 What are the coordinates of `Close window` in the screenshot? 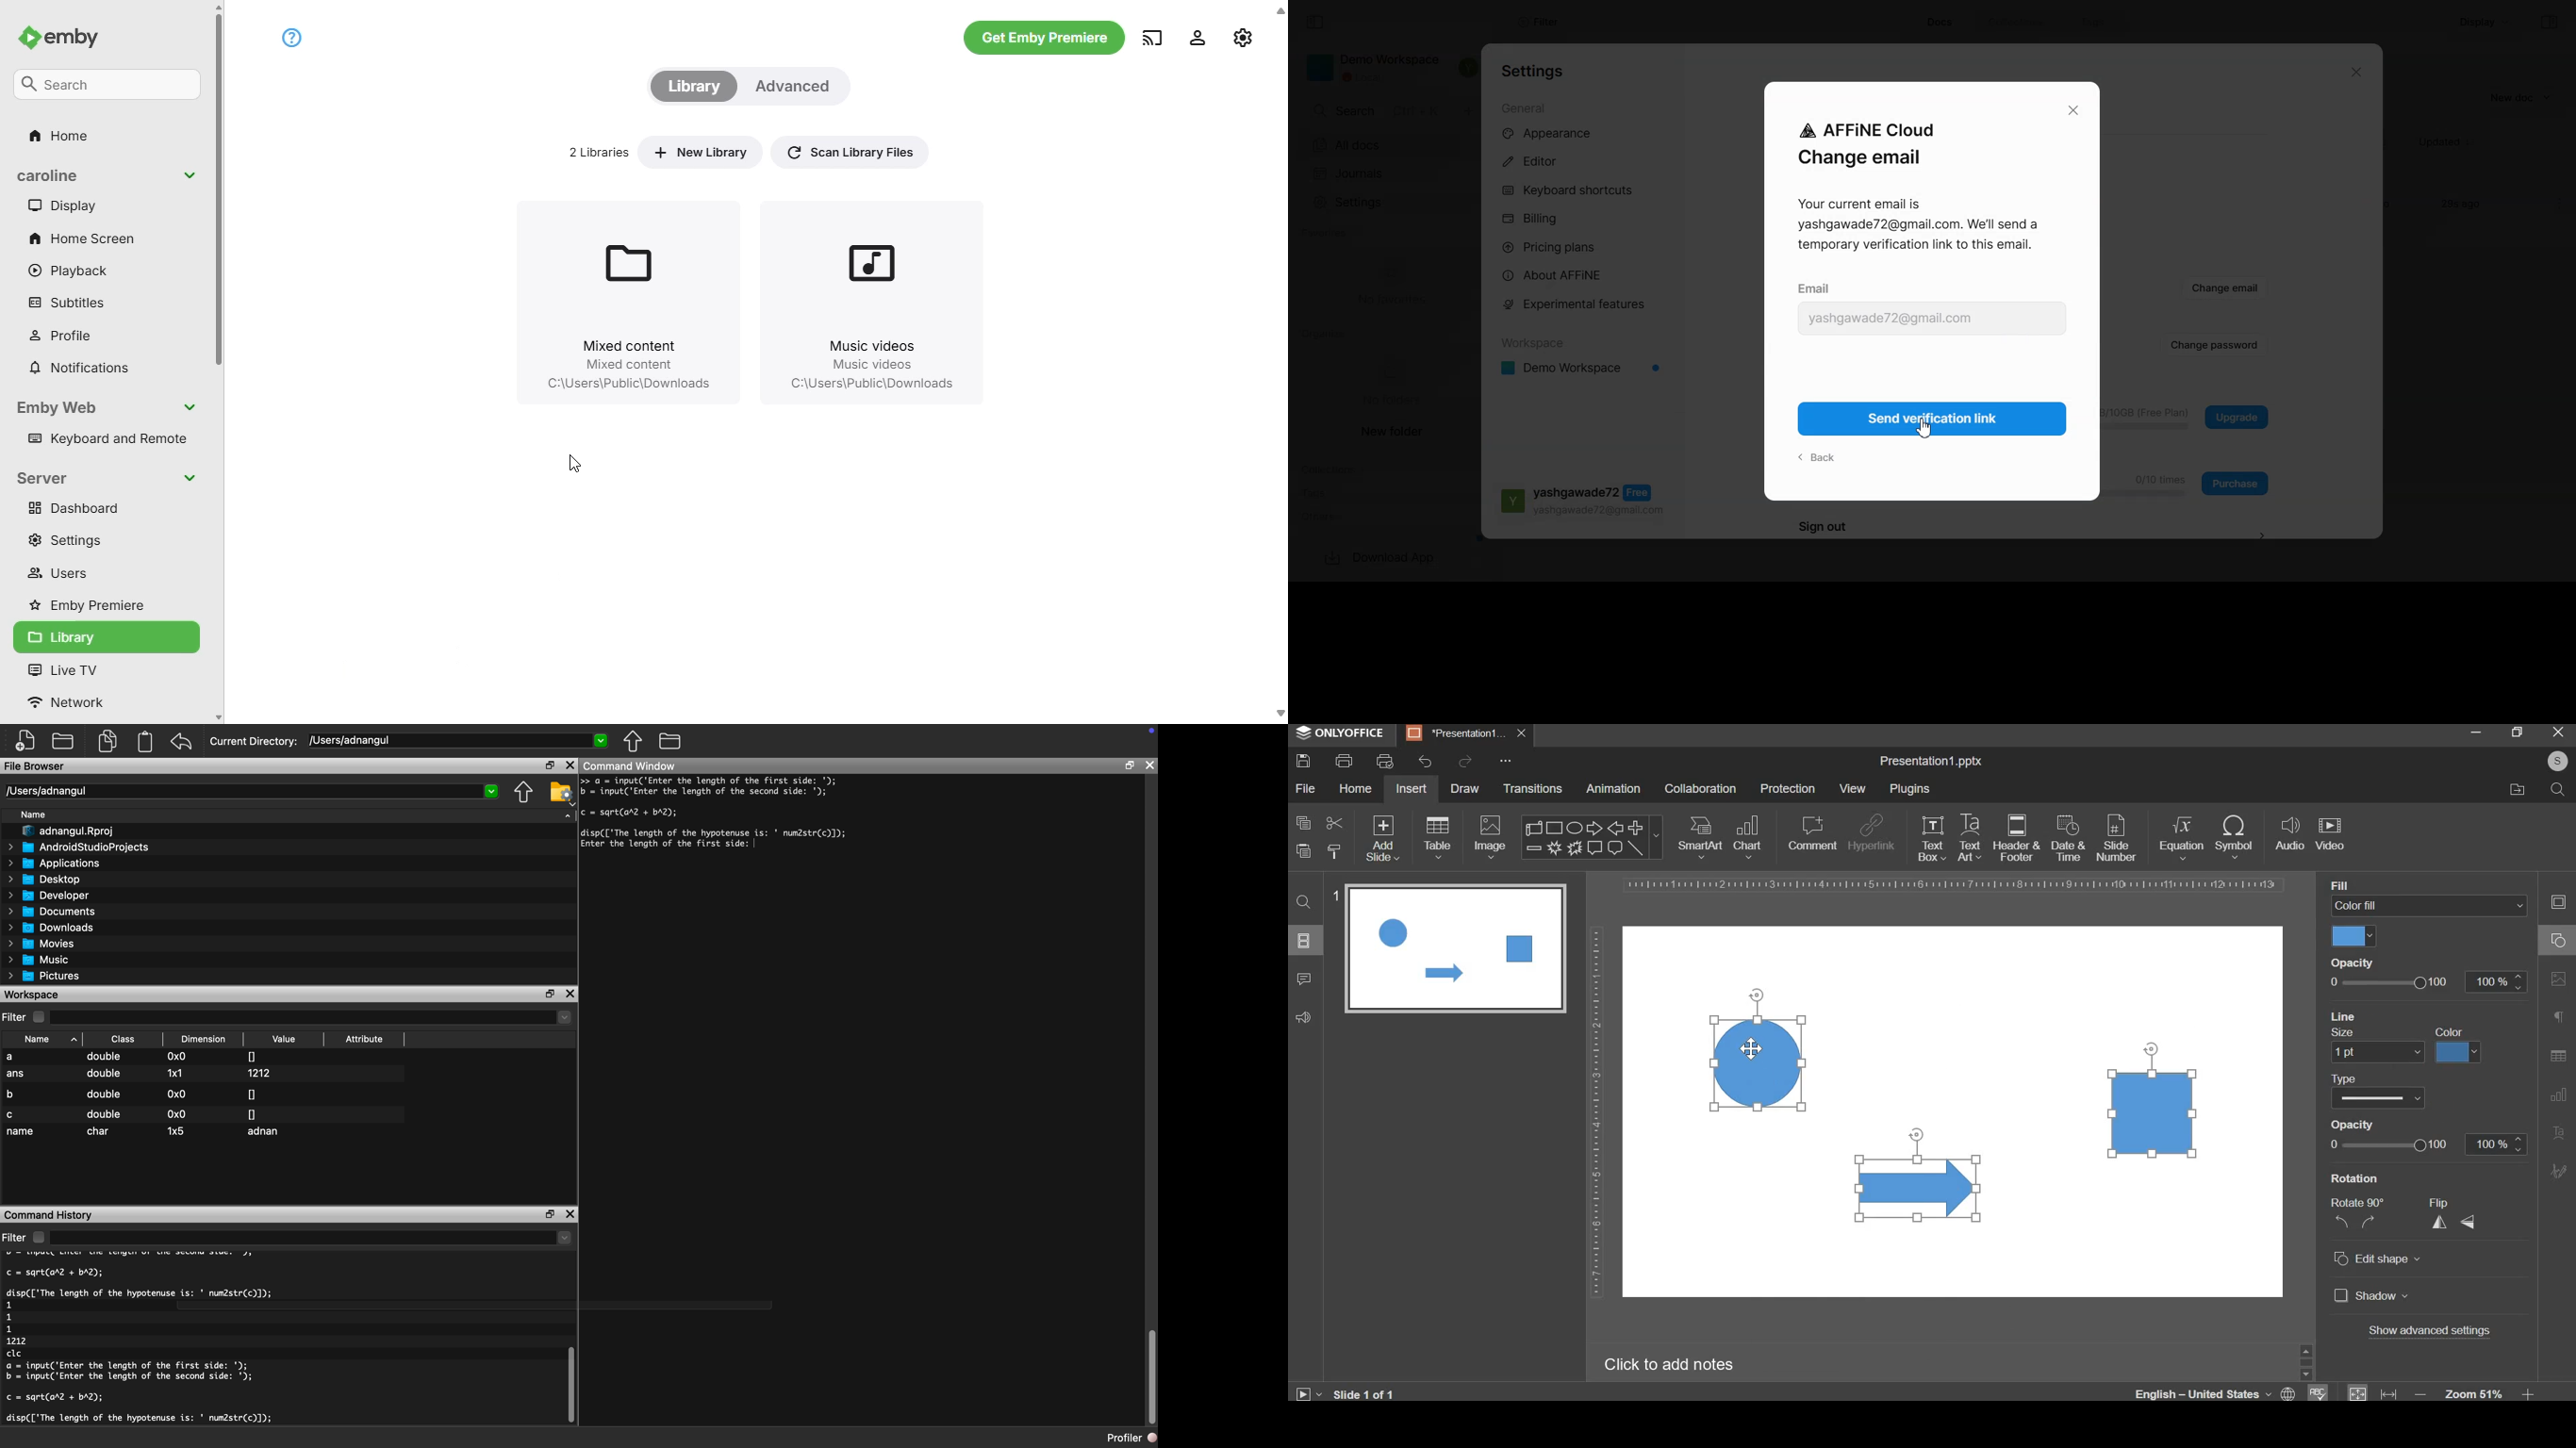 It's located at (2074, 111).